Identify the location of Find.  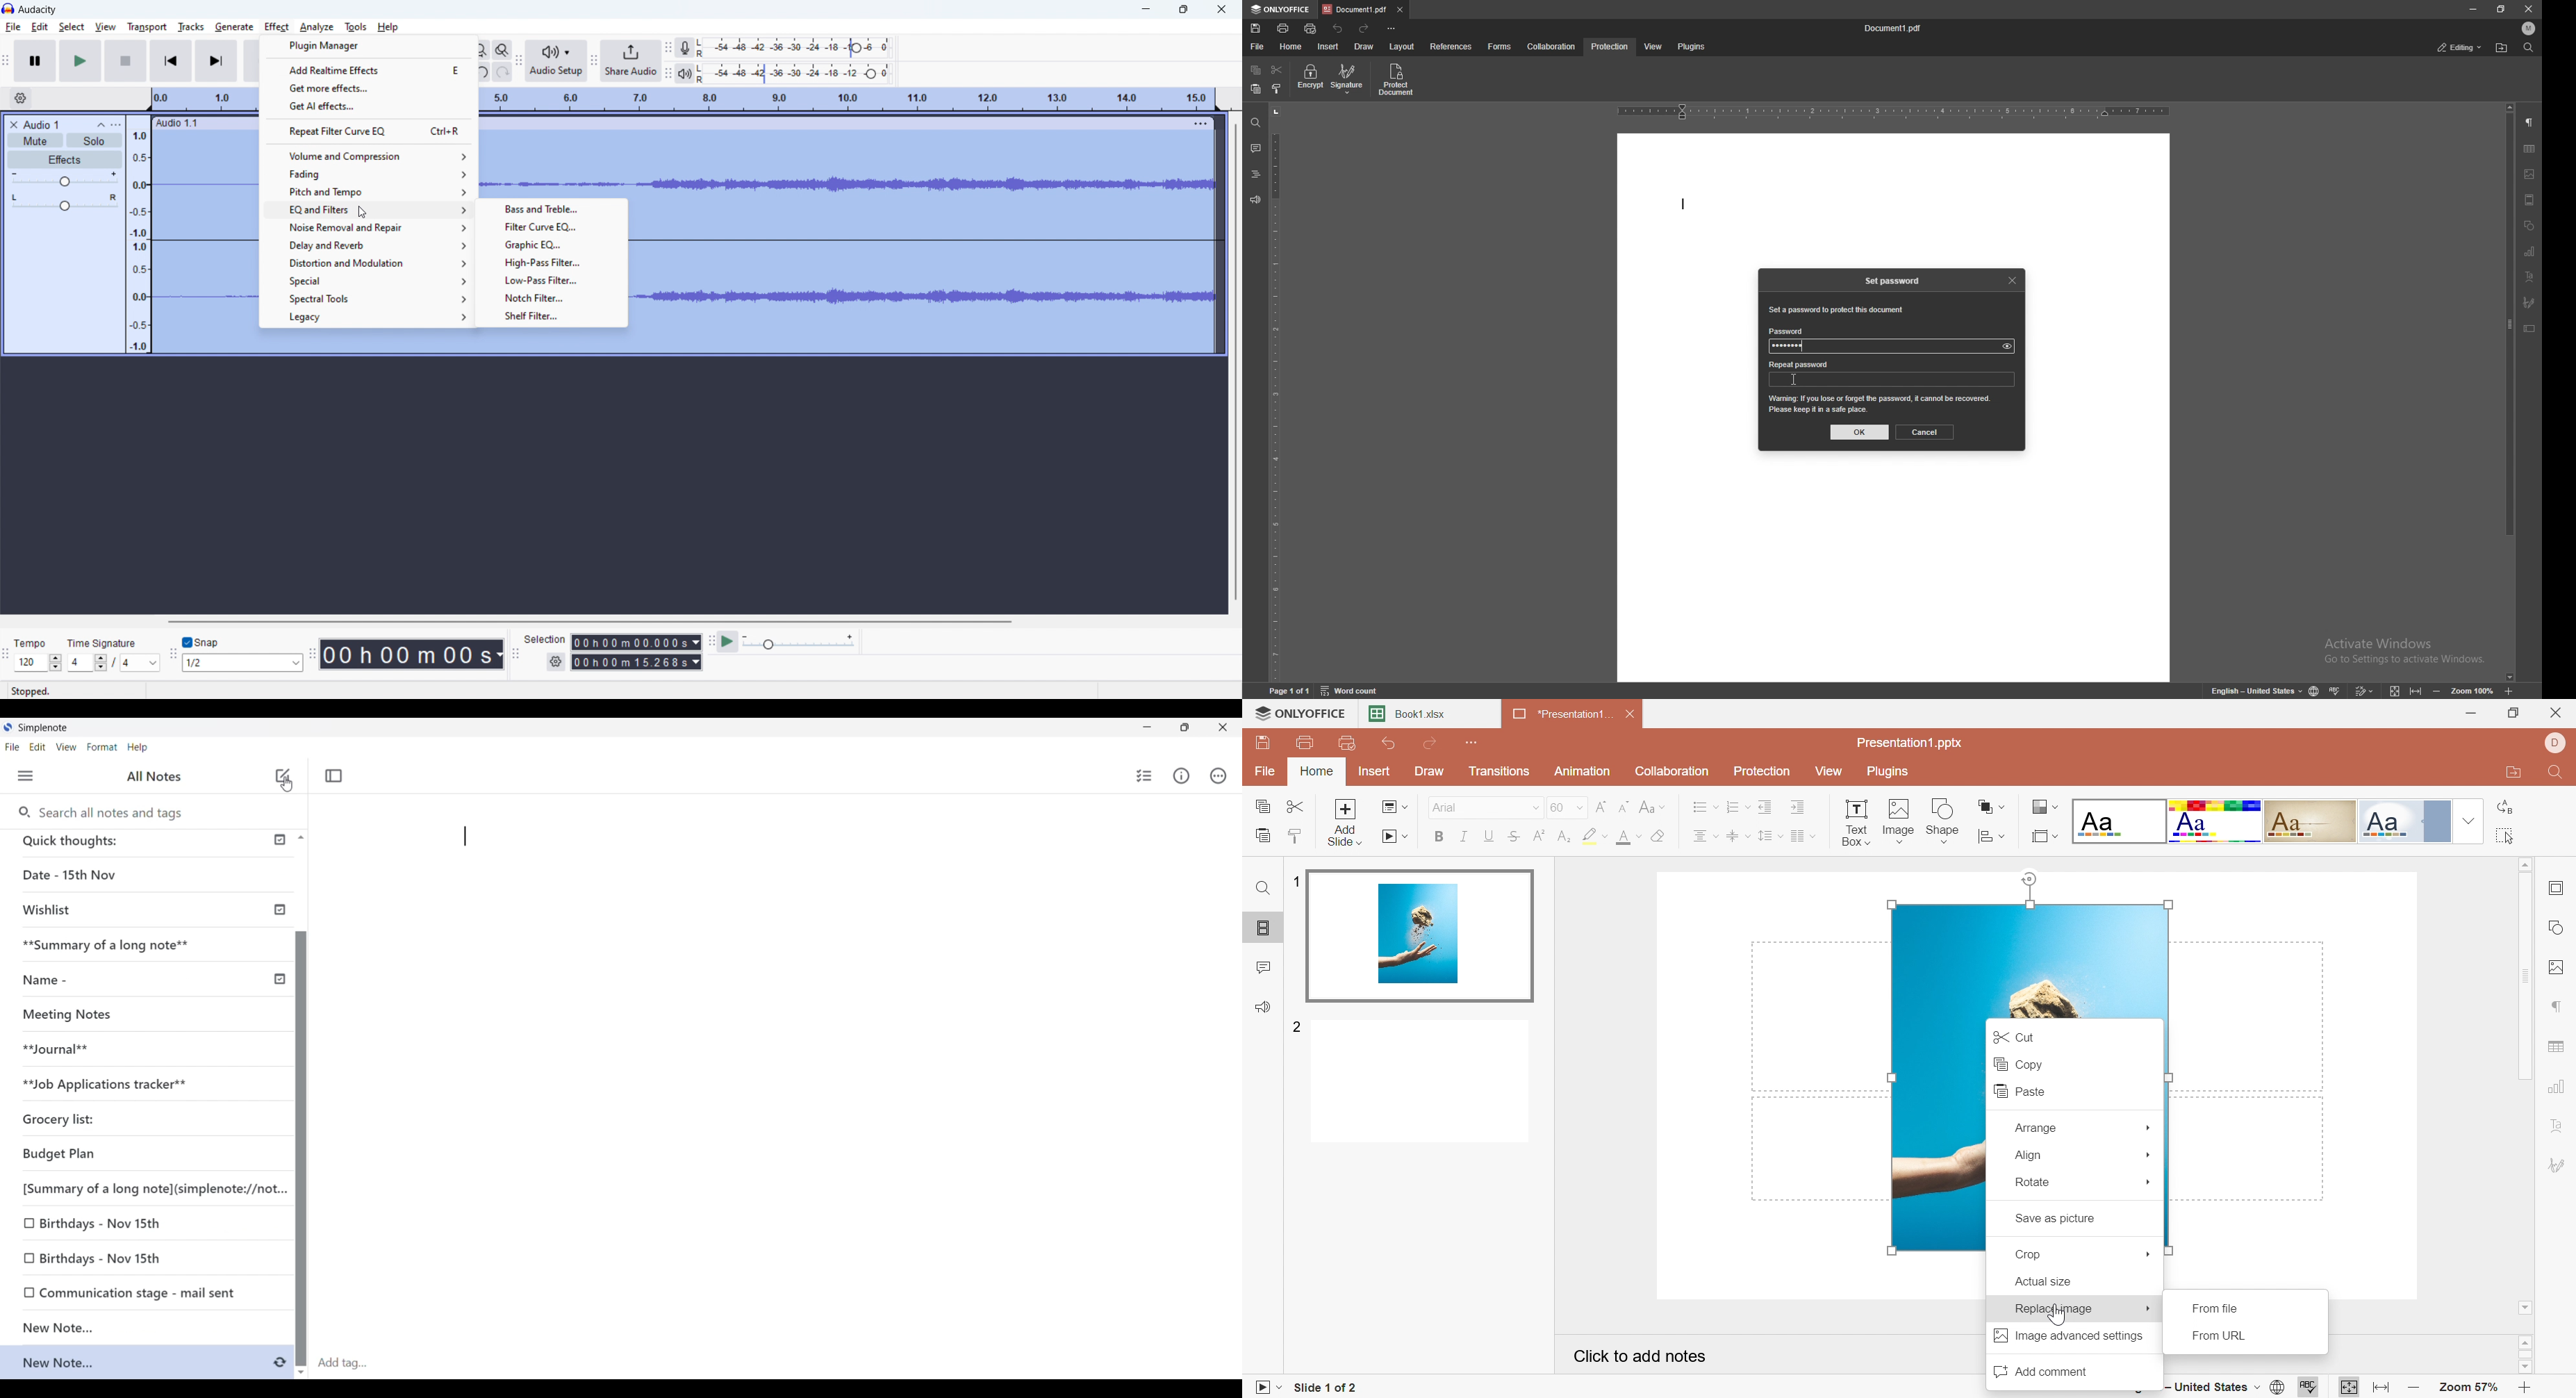
(2558, 773).